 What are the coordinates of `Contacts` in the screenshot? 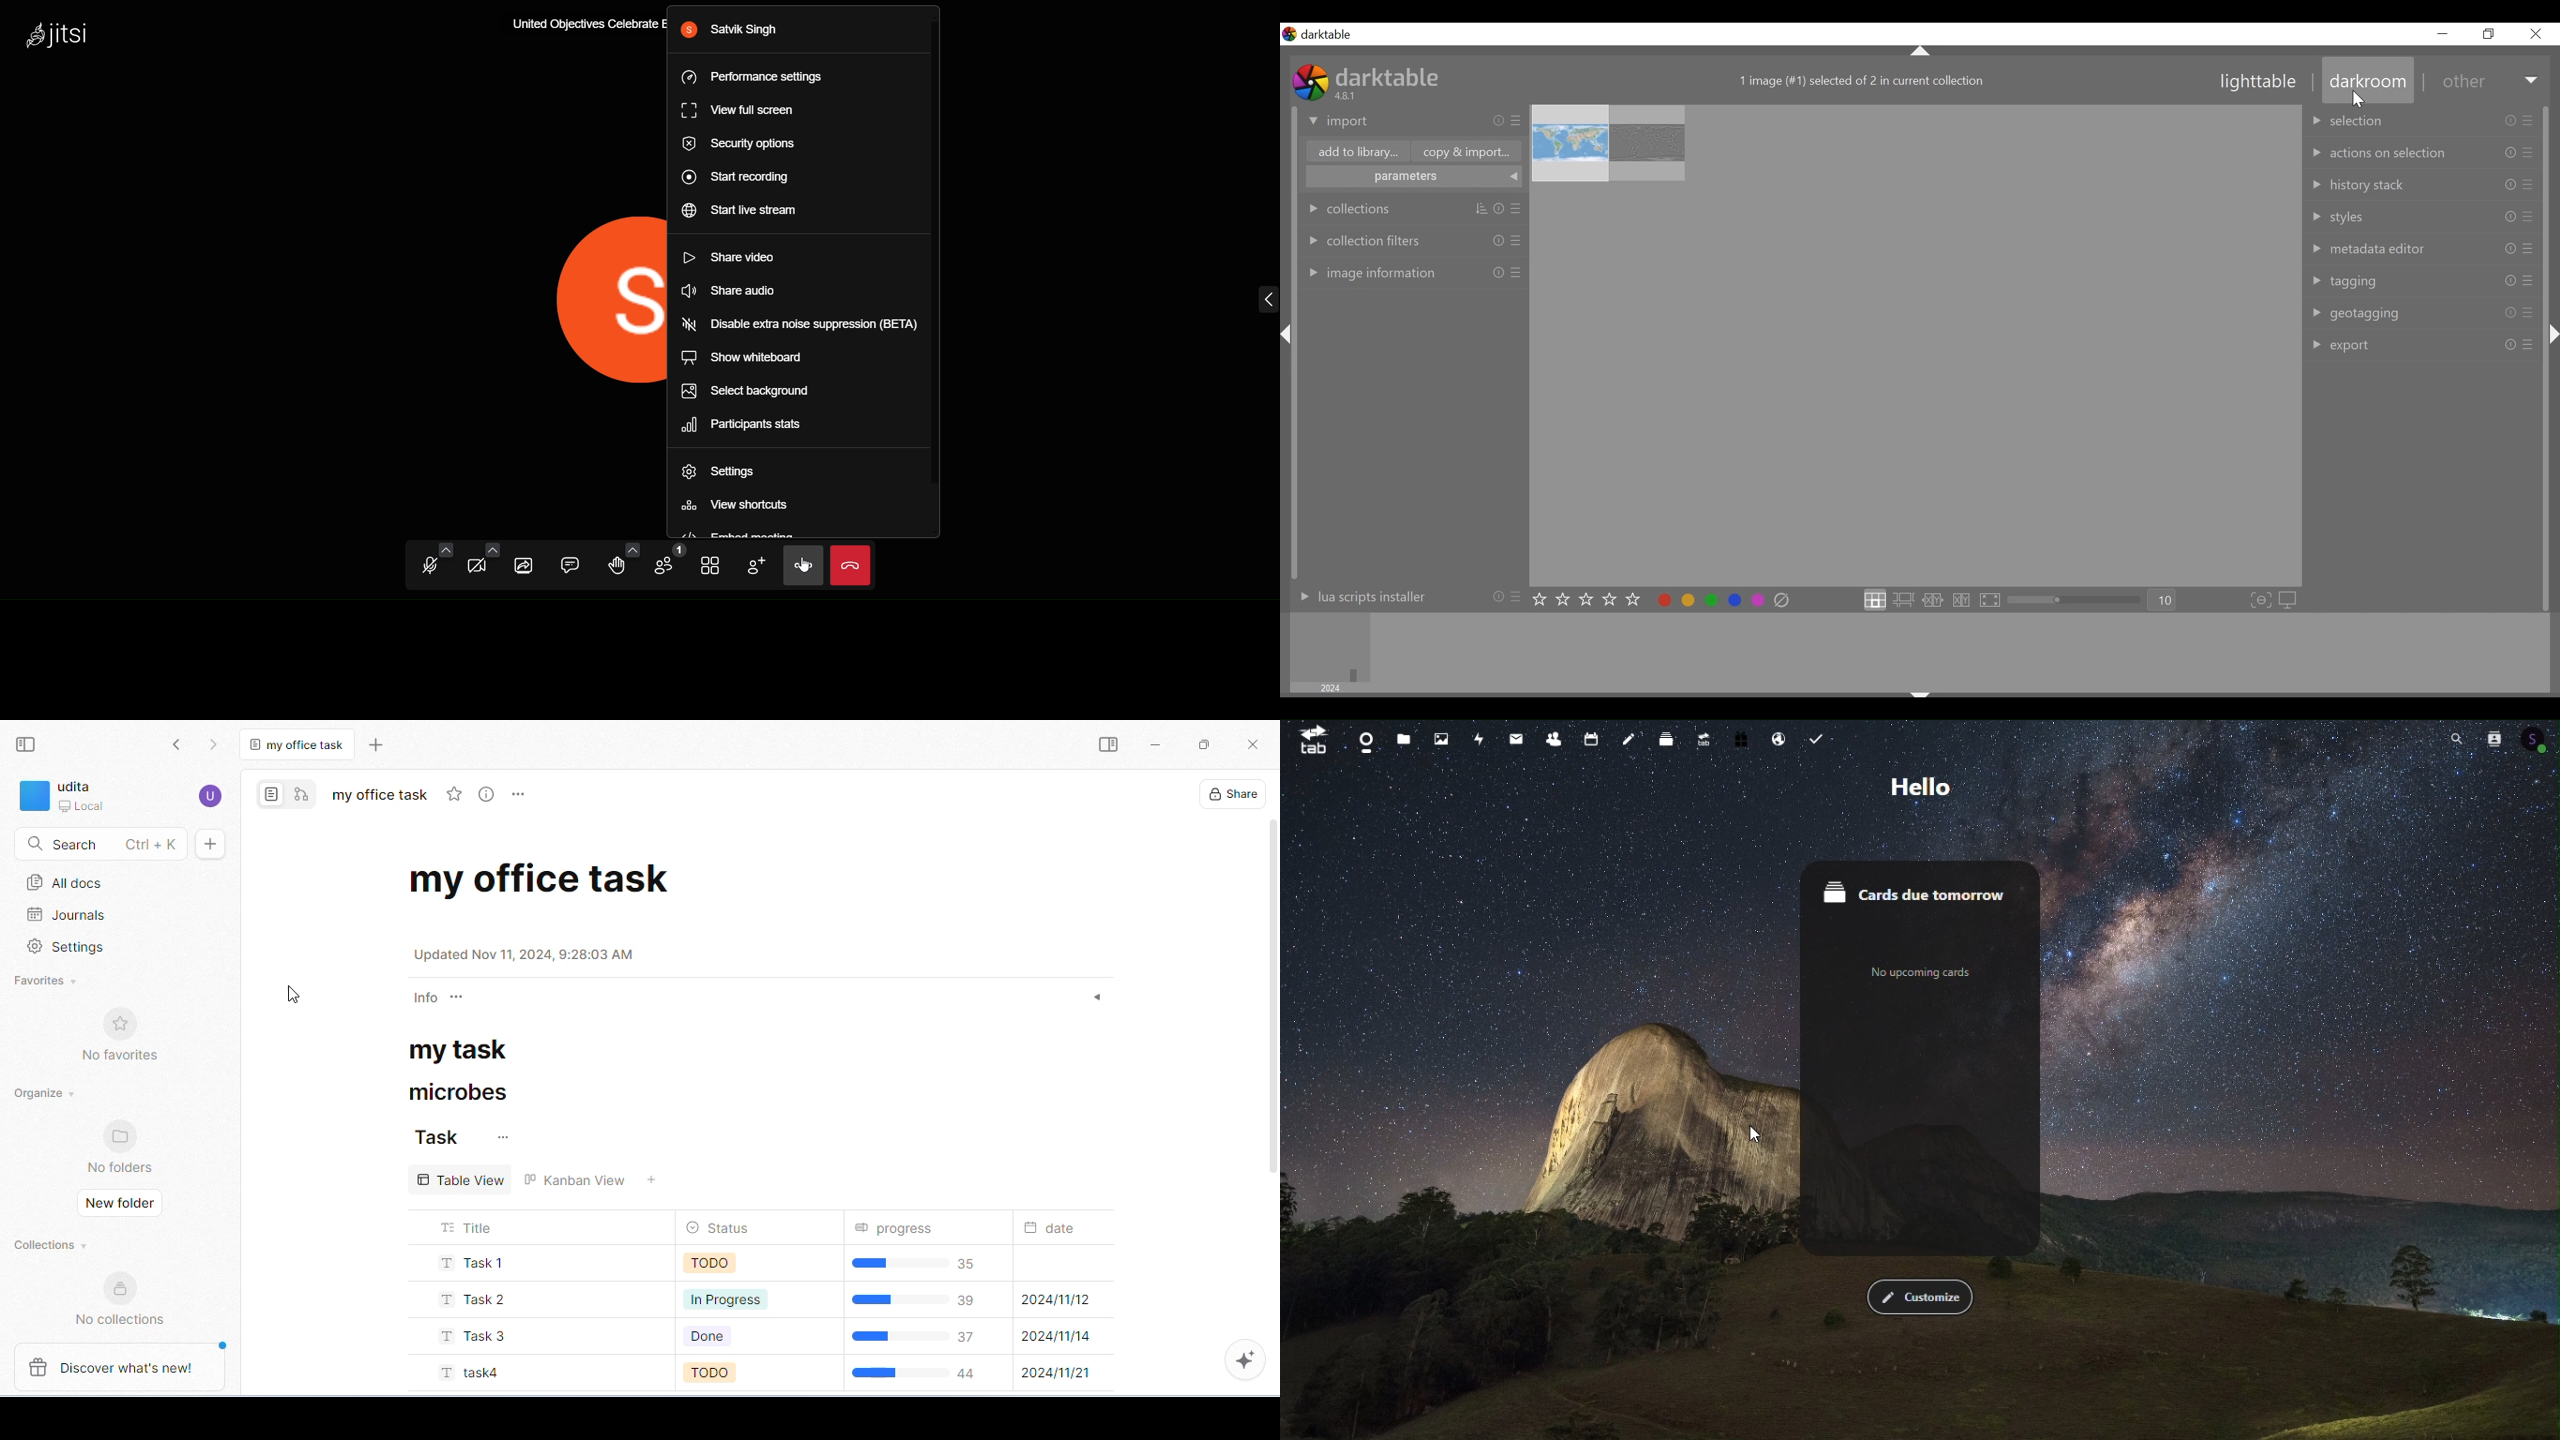 It's located at (2495, 736).